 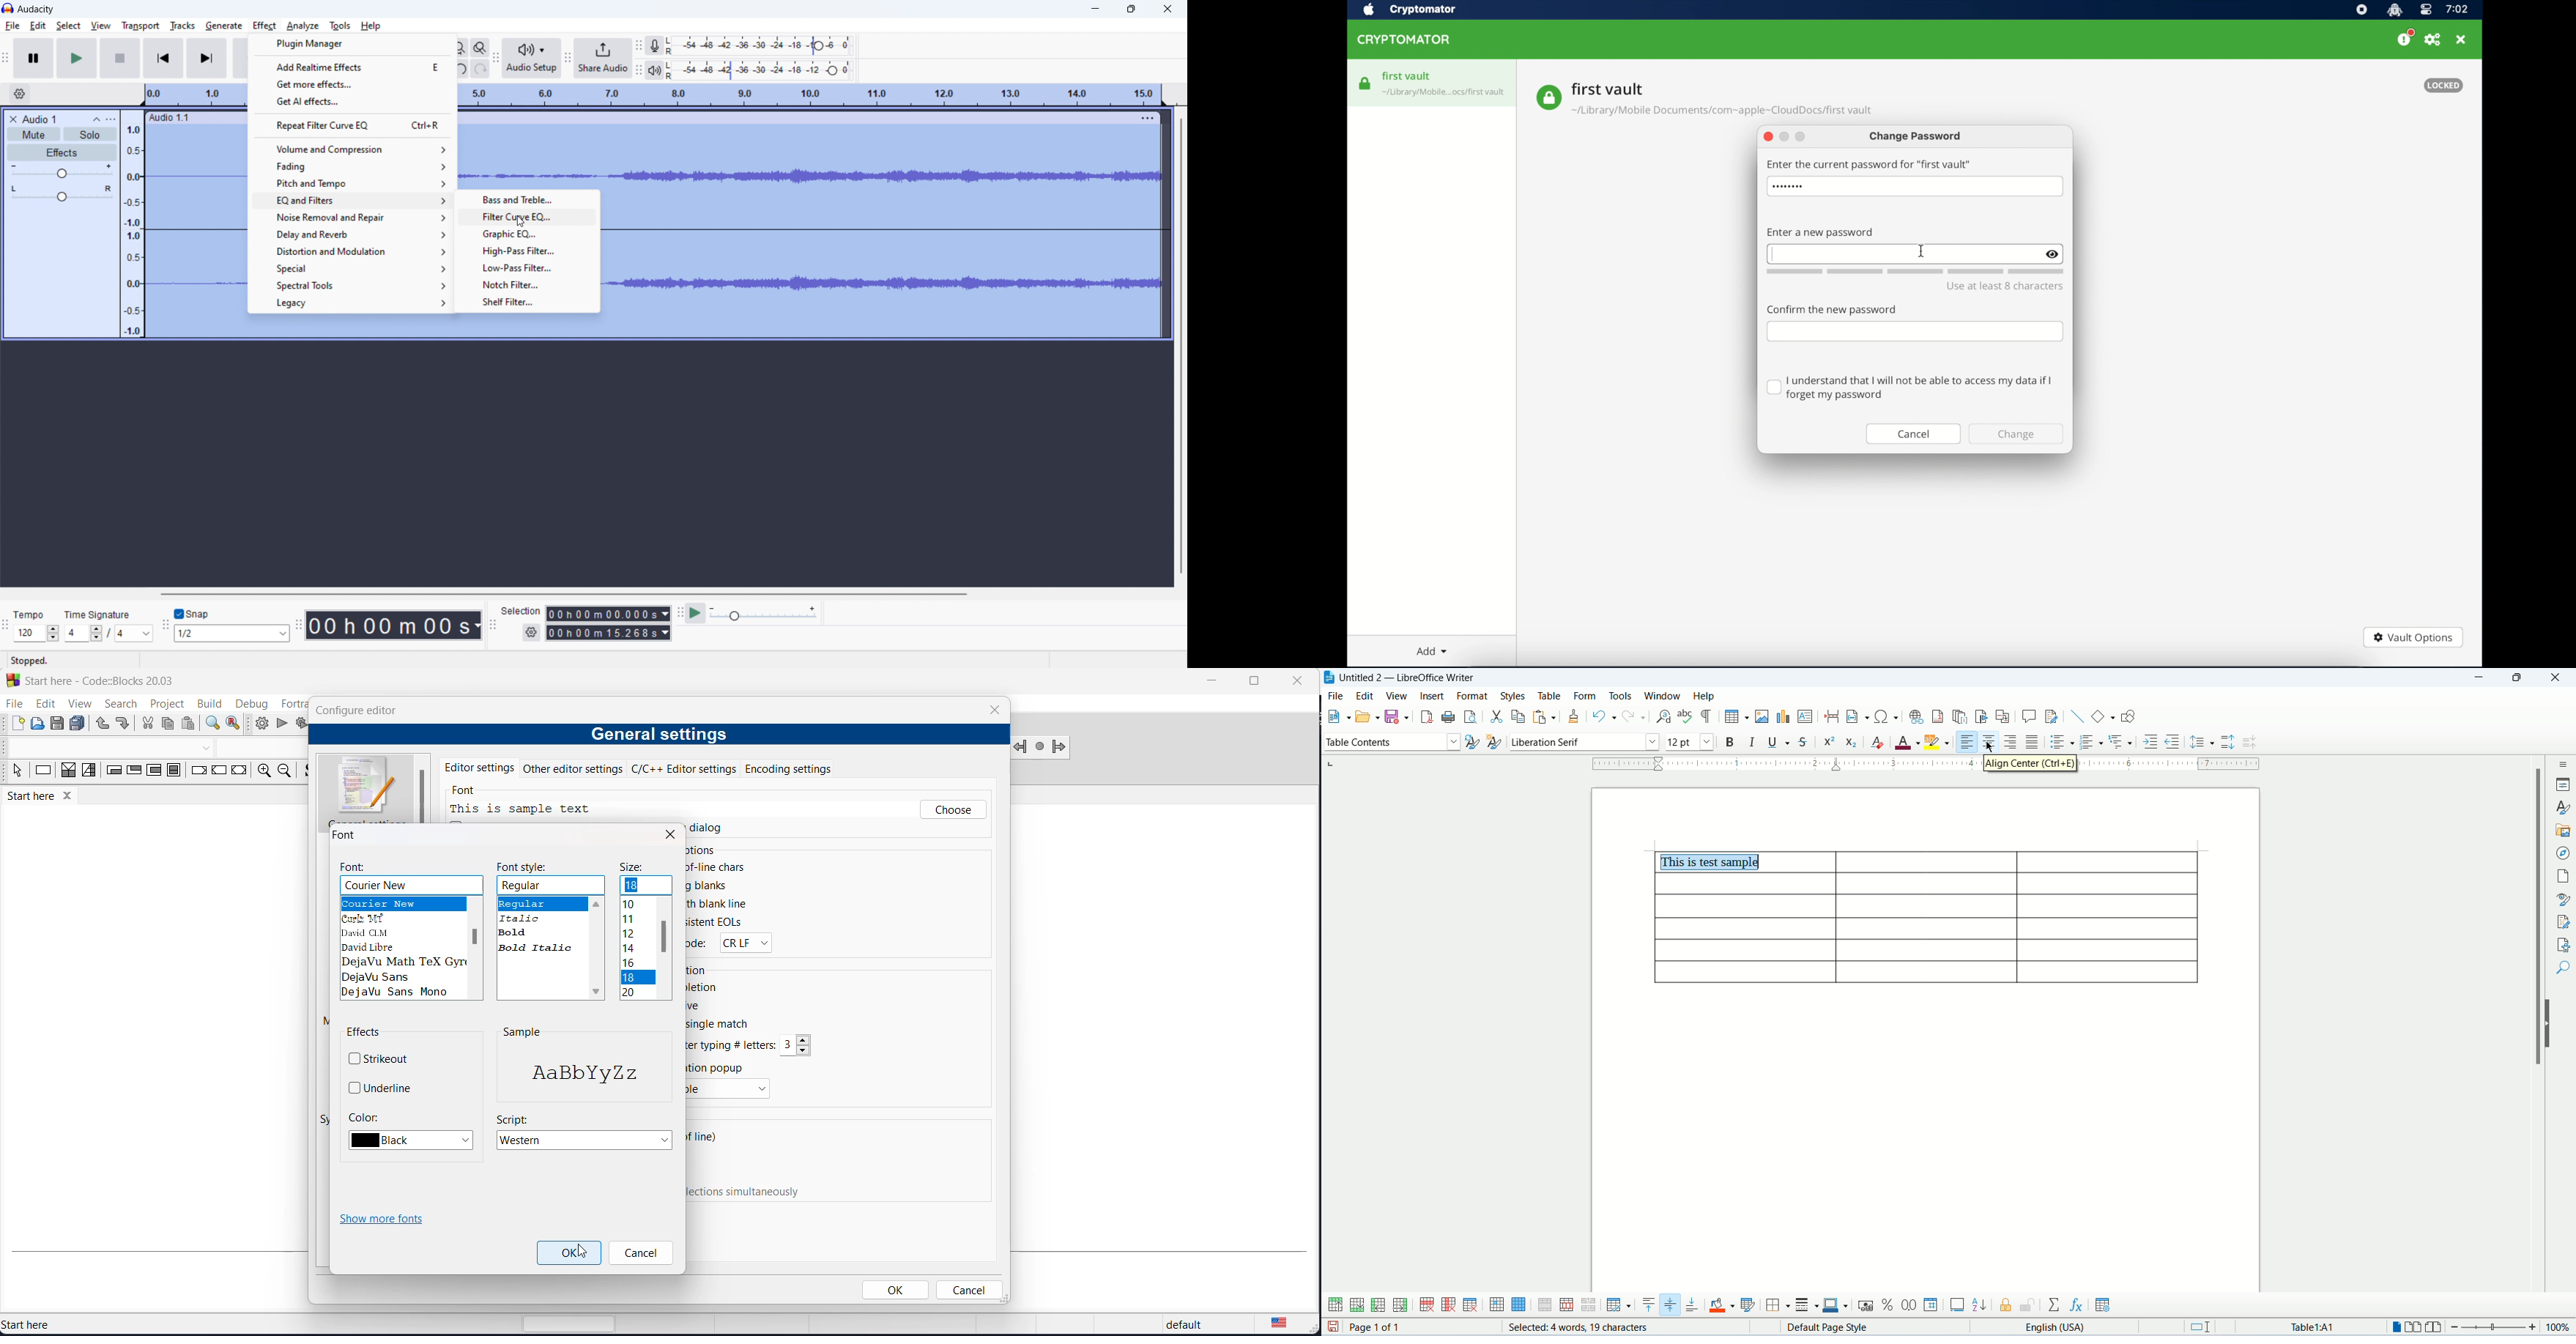 I want to click on noise removal and repair, so click(x=350, y=217).